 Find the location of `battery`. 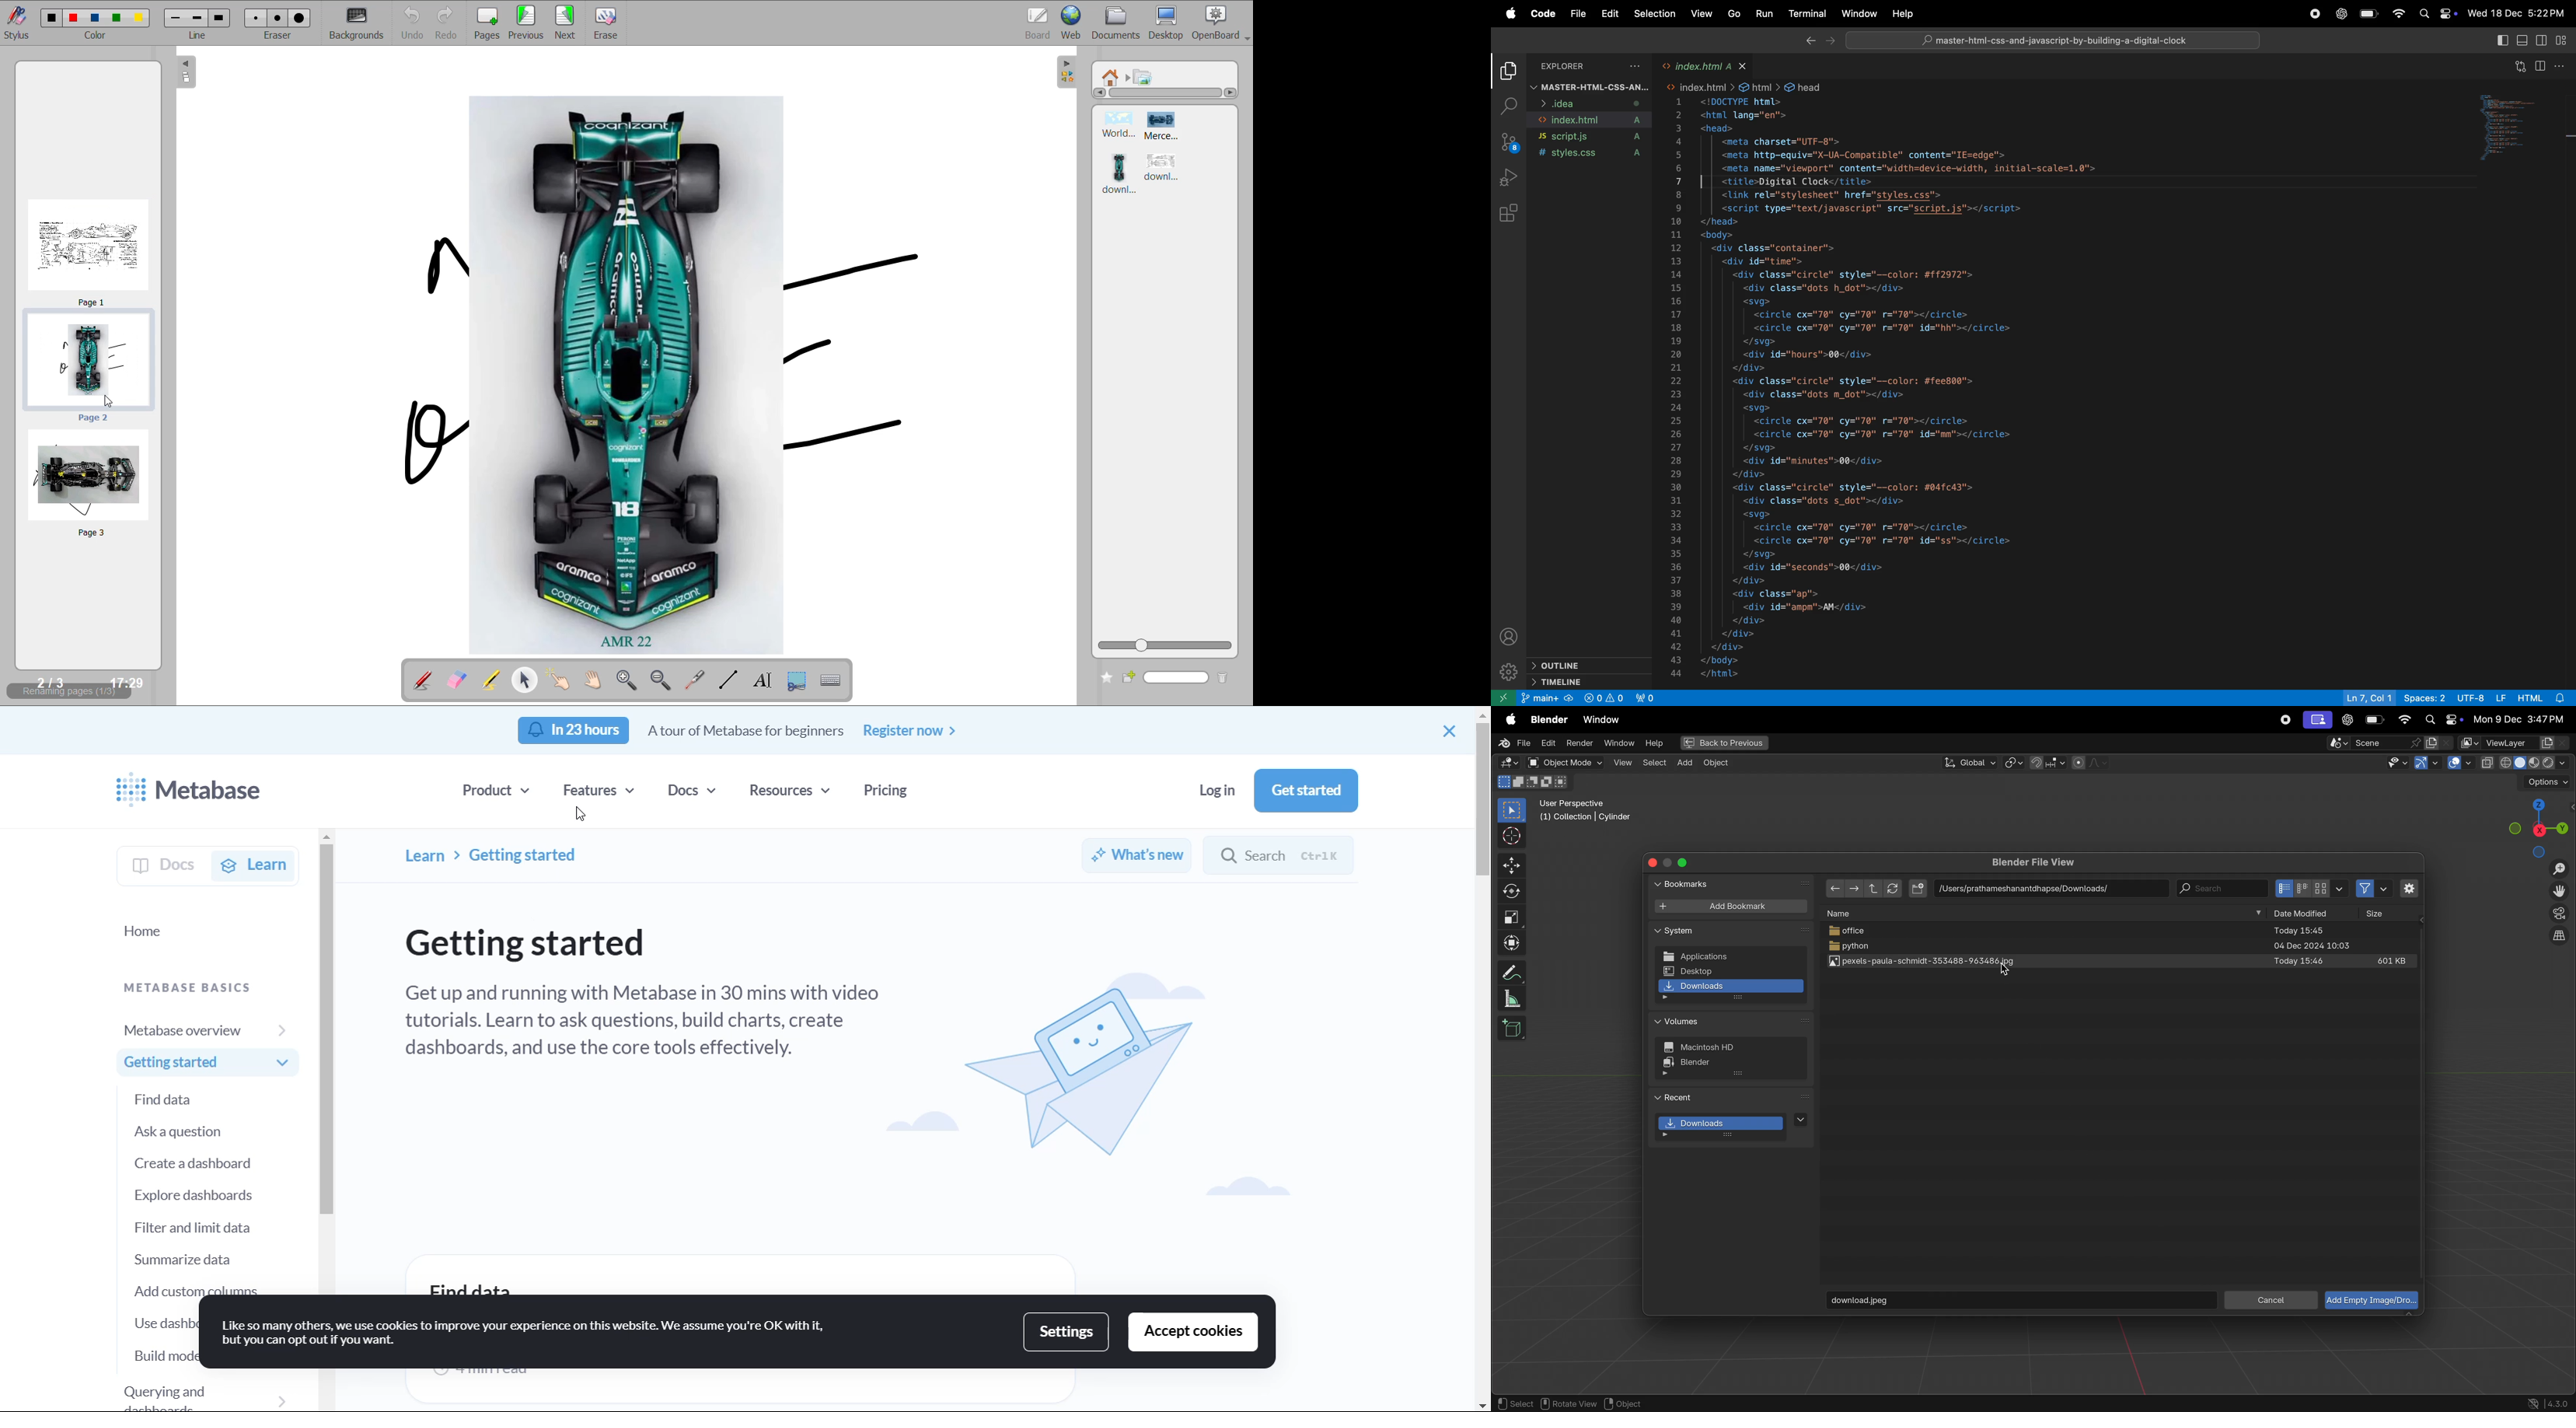

battery is located at coordinates (2368, 14).